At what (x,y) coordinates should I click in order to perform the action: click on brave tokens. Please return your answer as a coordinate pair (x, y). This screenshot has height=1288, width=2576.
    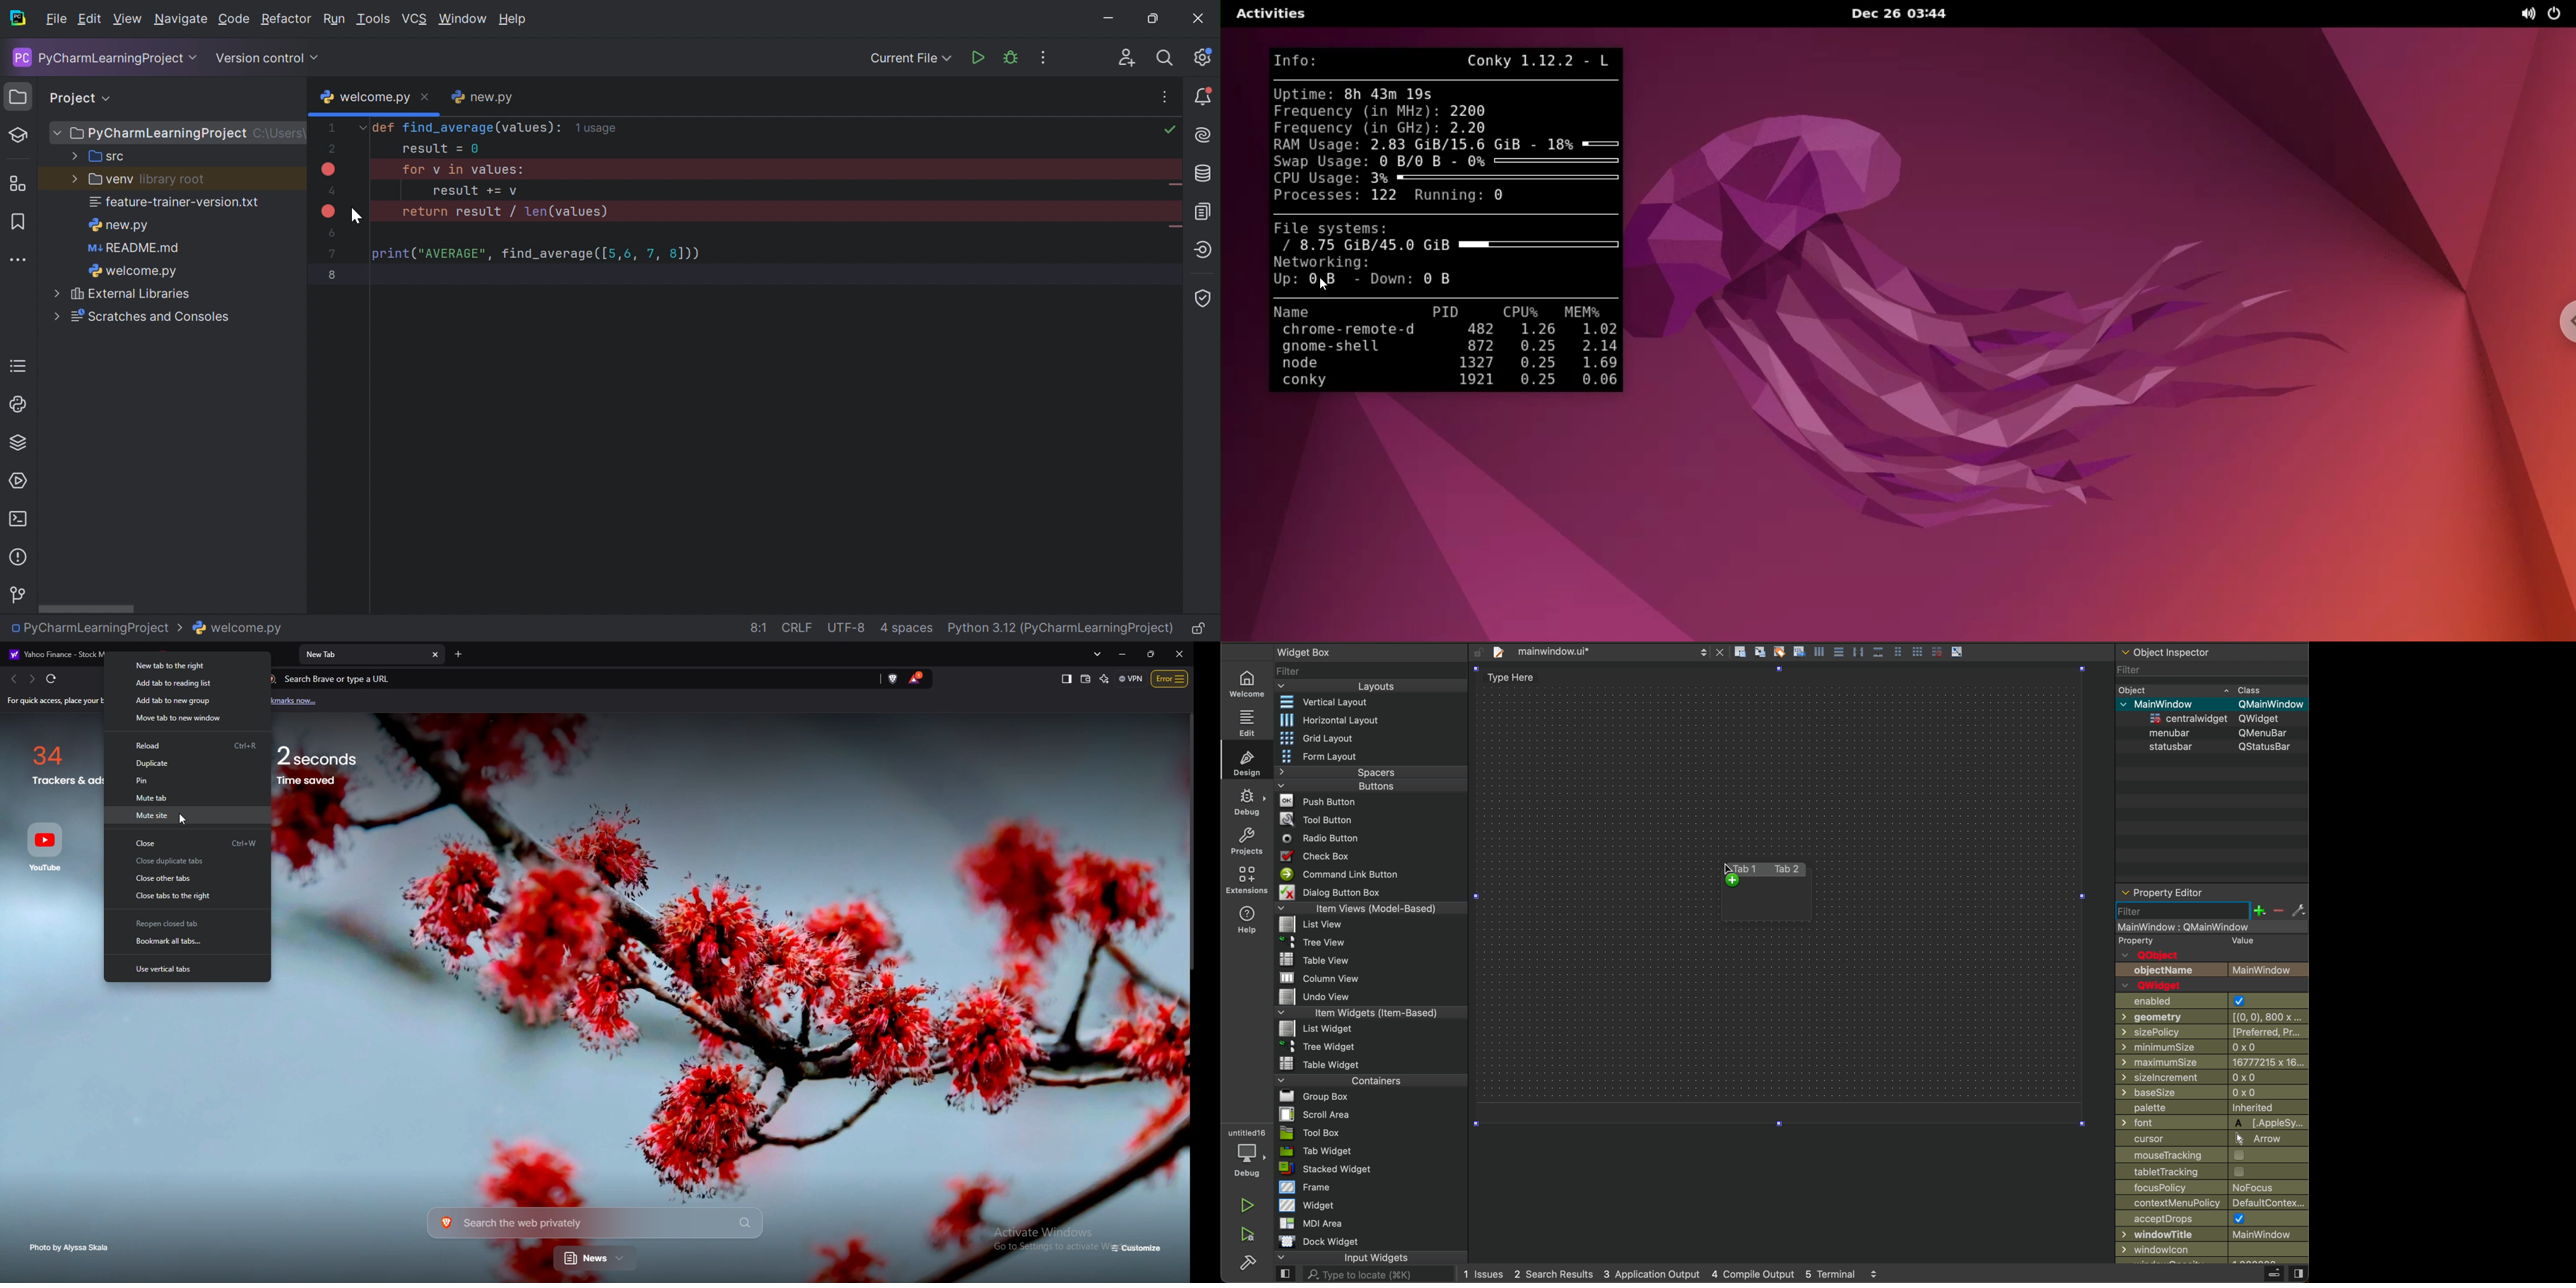
    Looking at the image, I should click on (917, 678).